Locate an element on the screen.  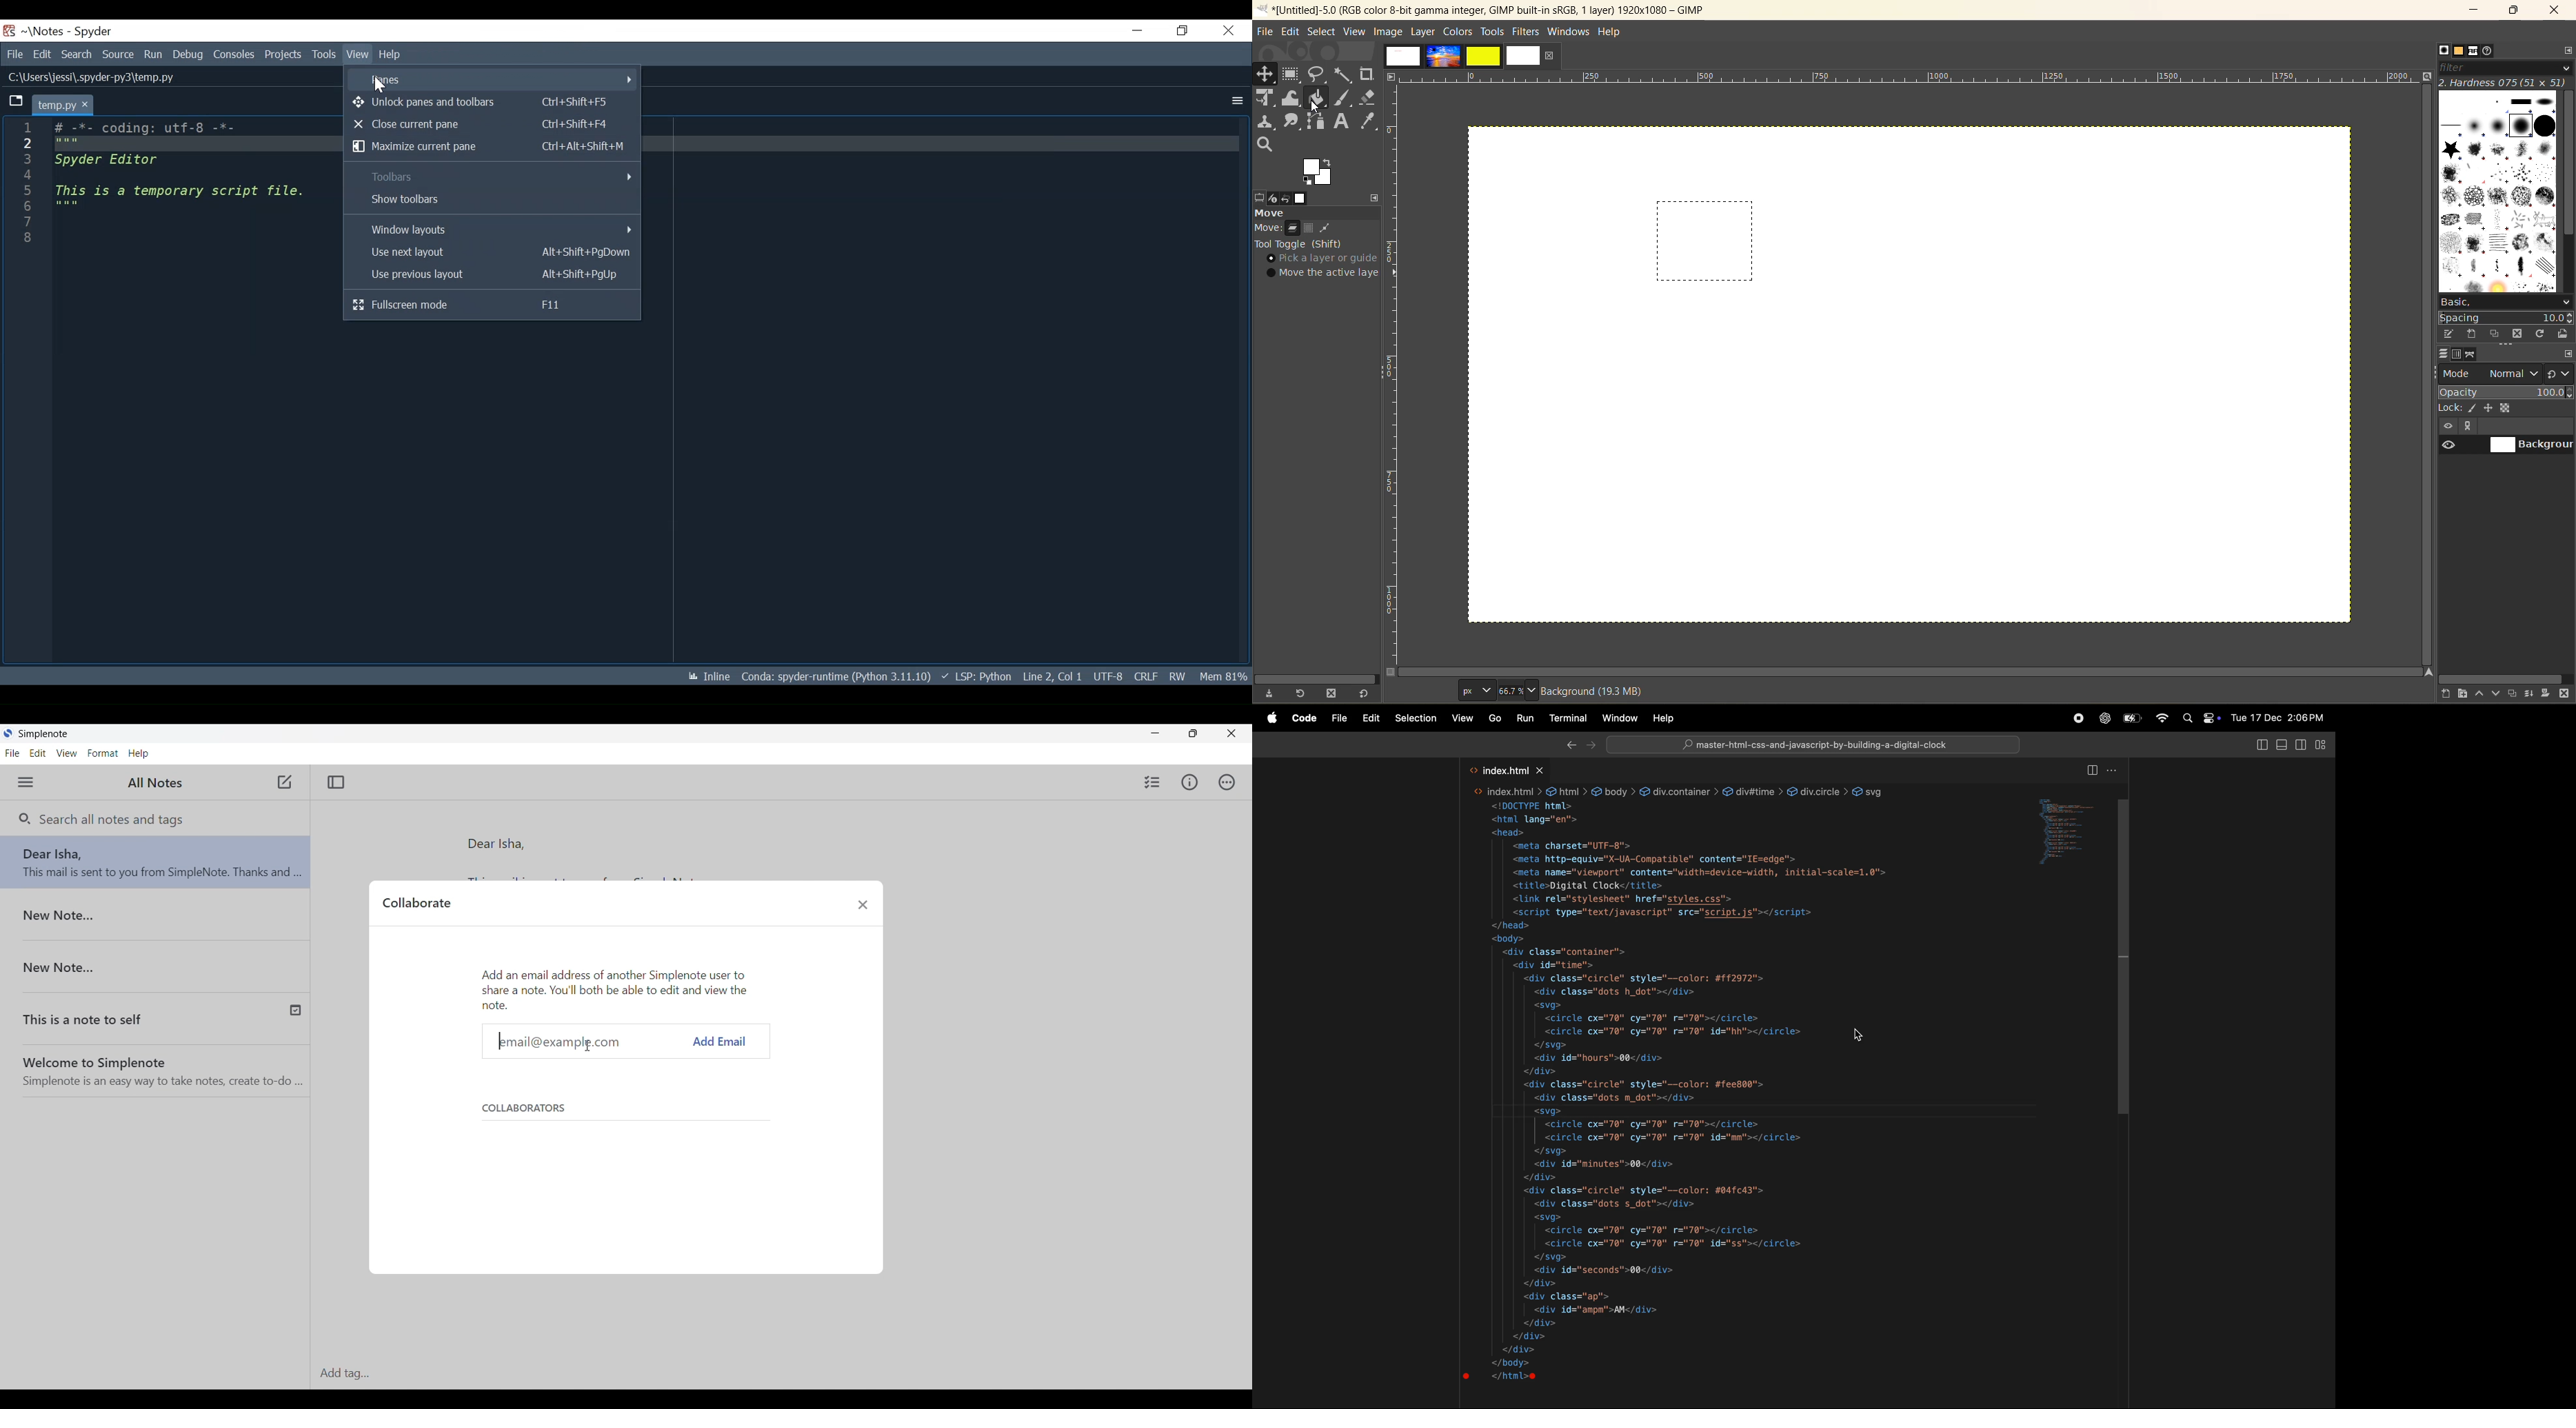
document history is located at coordinates (2489, 52).